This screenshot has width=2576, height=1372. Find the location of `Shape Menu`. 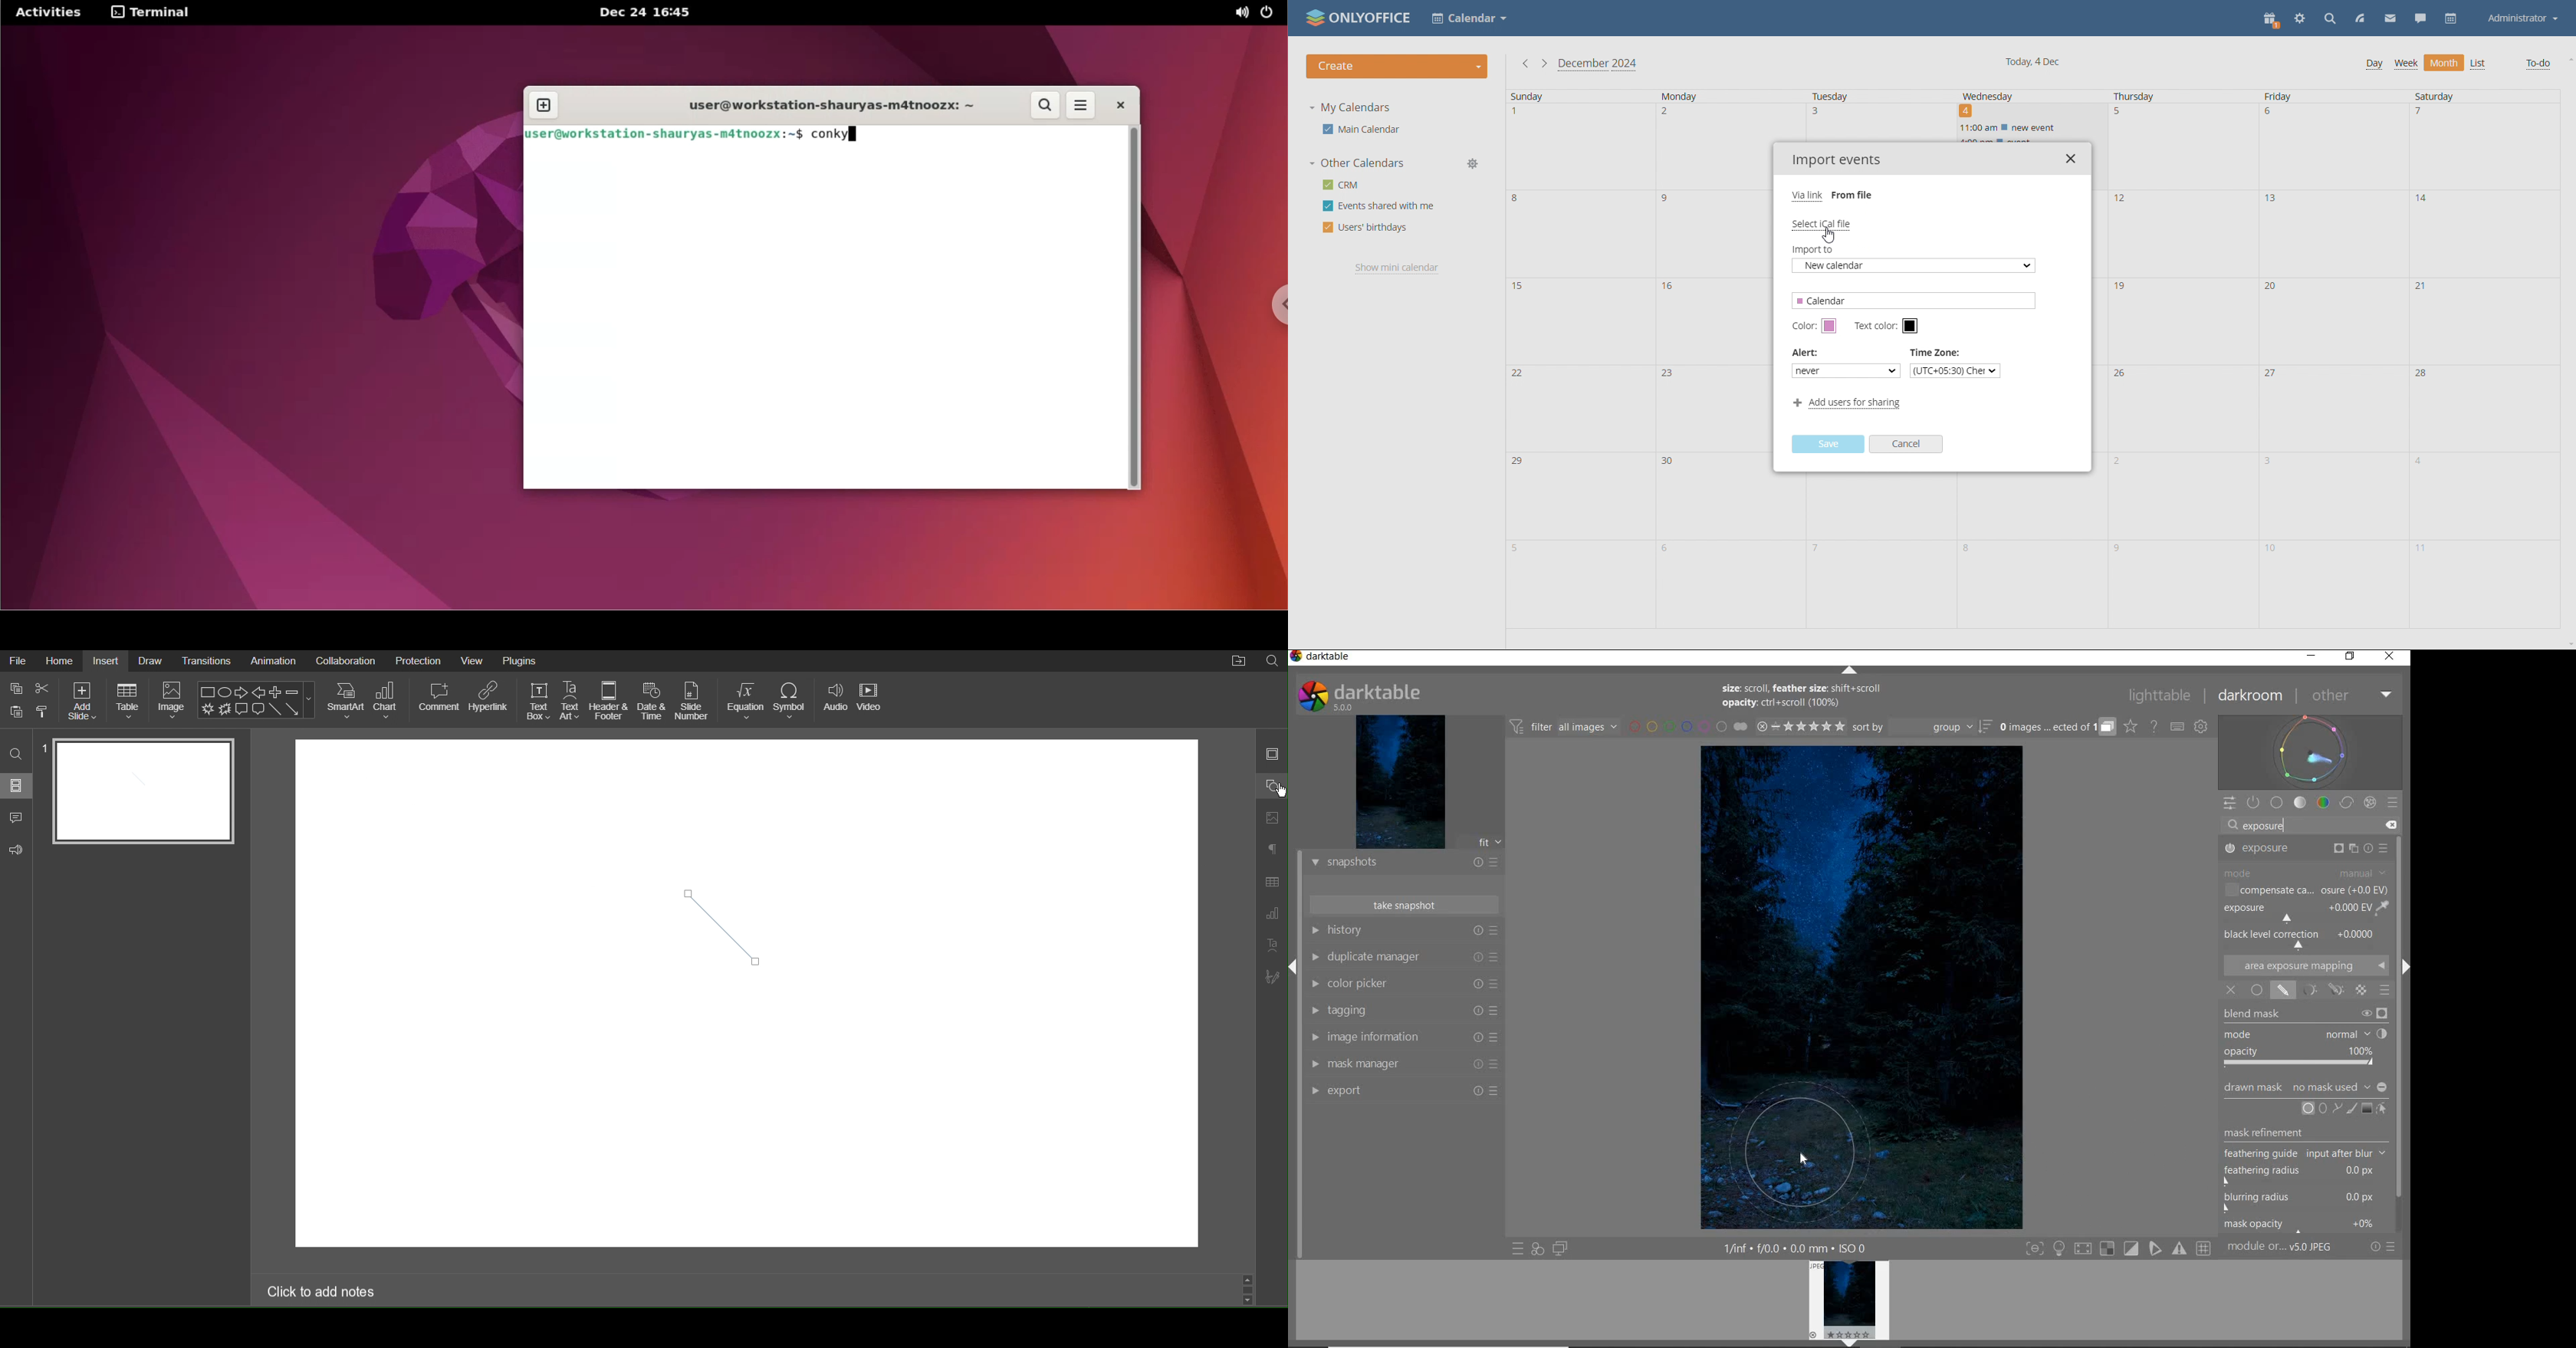

Shape Menu is located at coordinates (256, 699).